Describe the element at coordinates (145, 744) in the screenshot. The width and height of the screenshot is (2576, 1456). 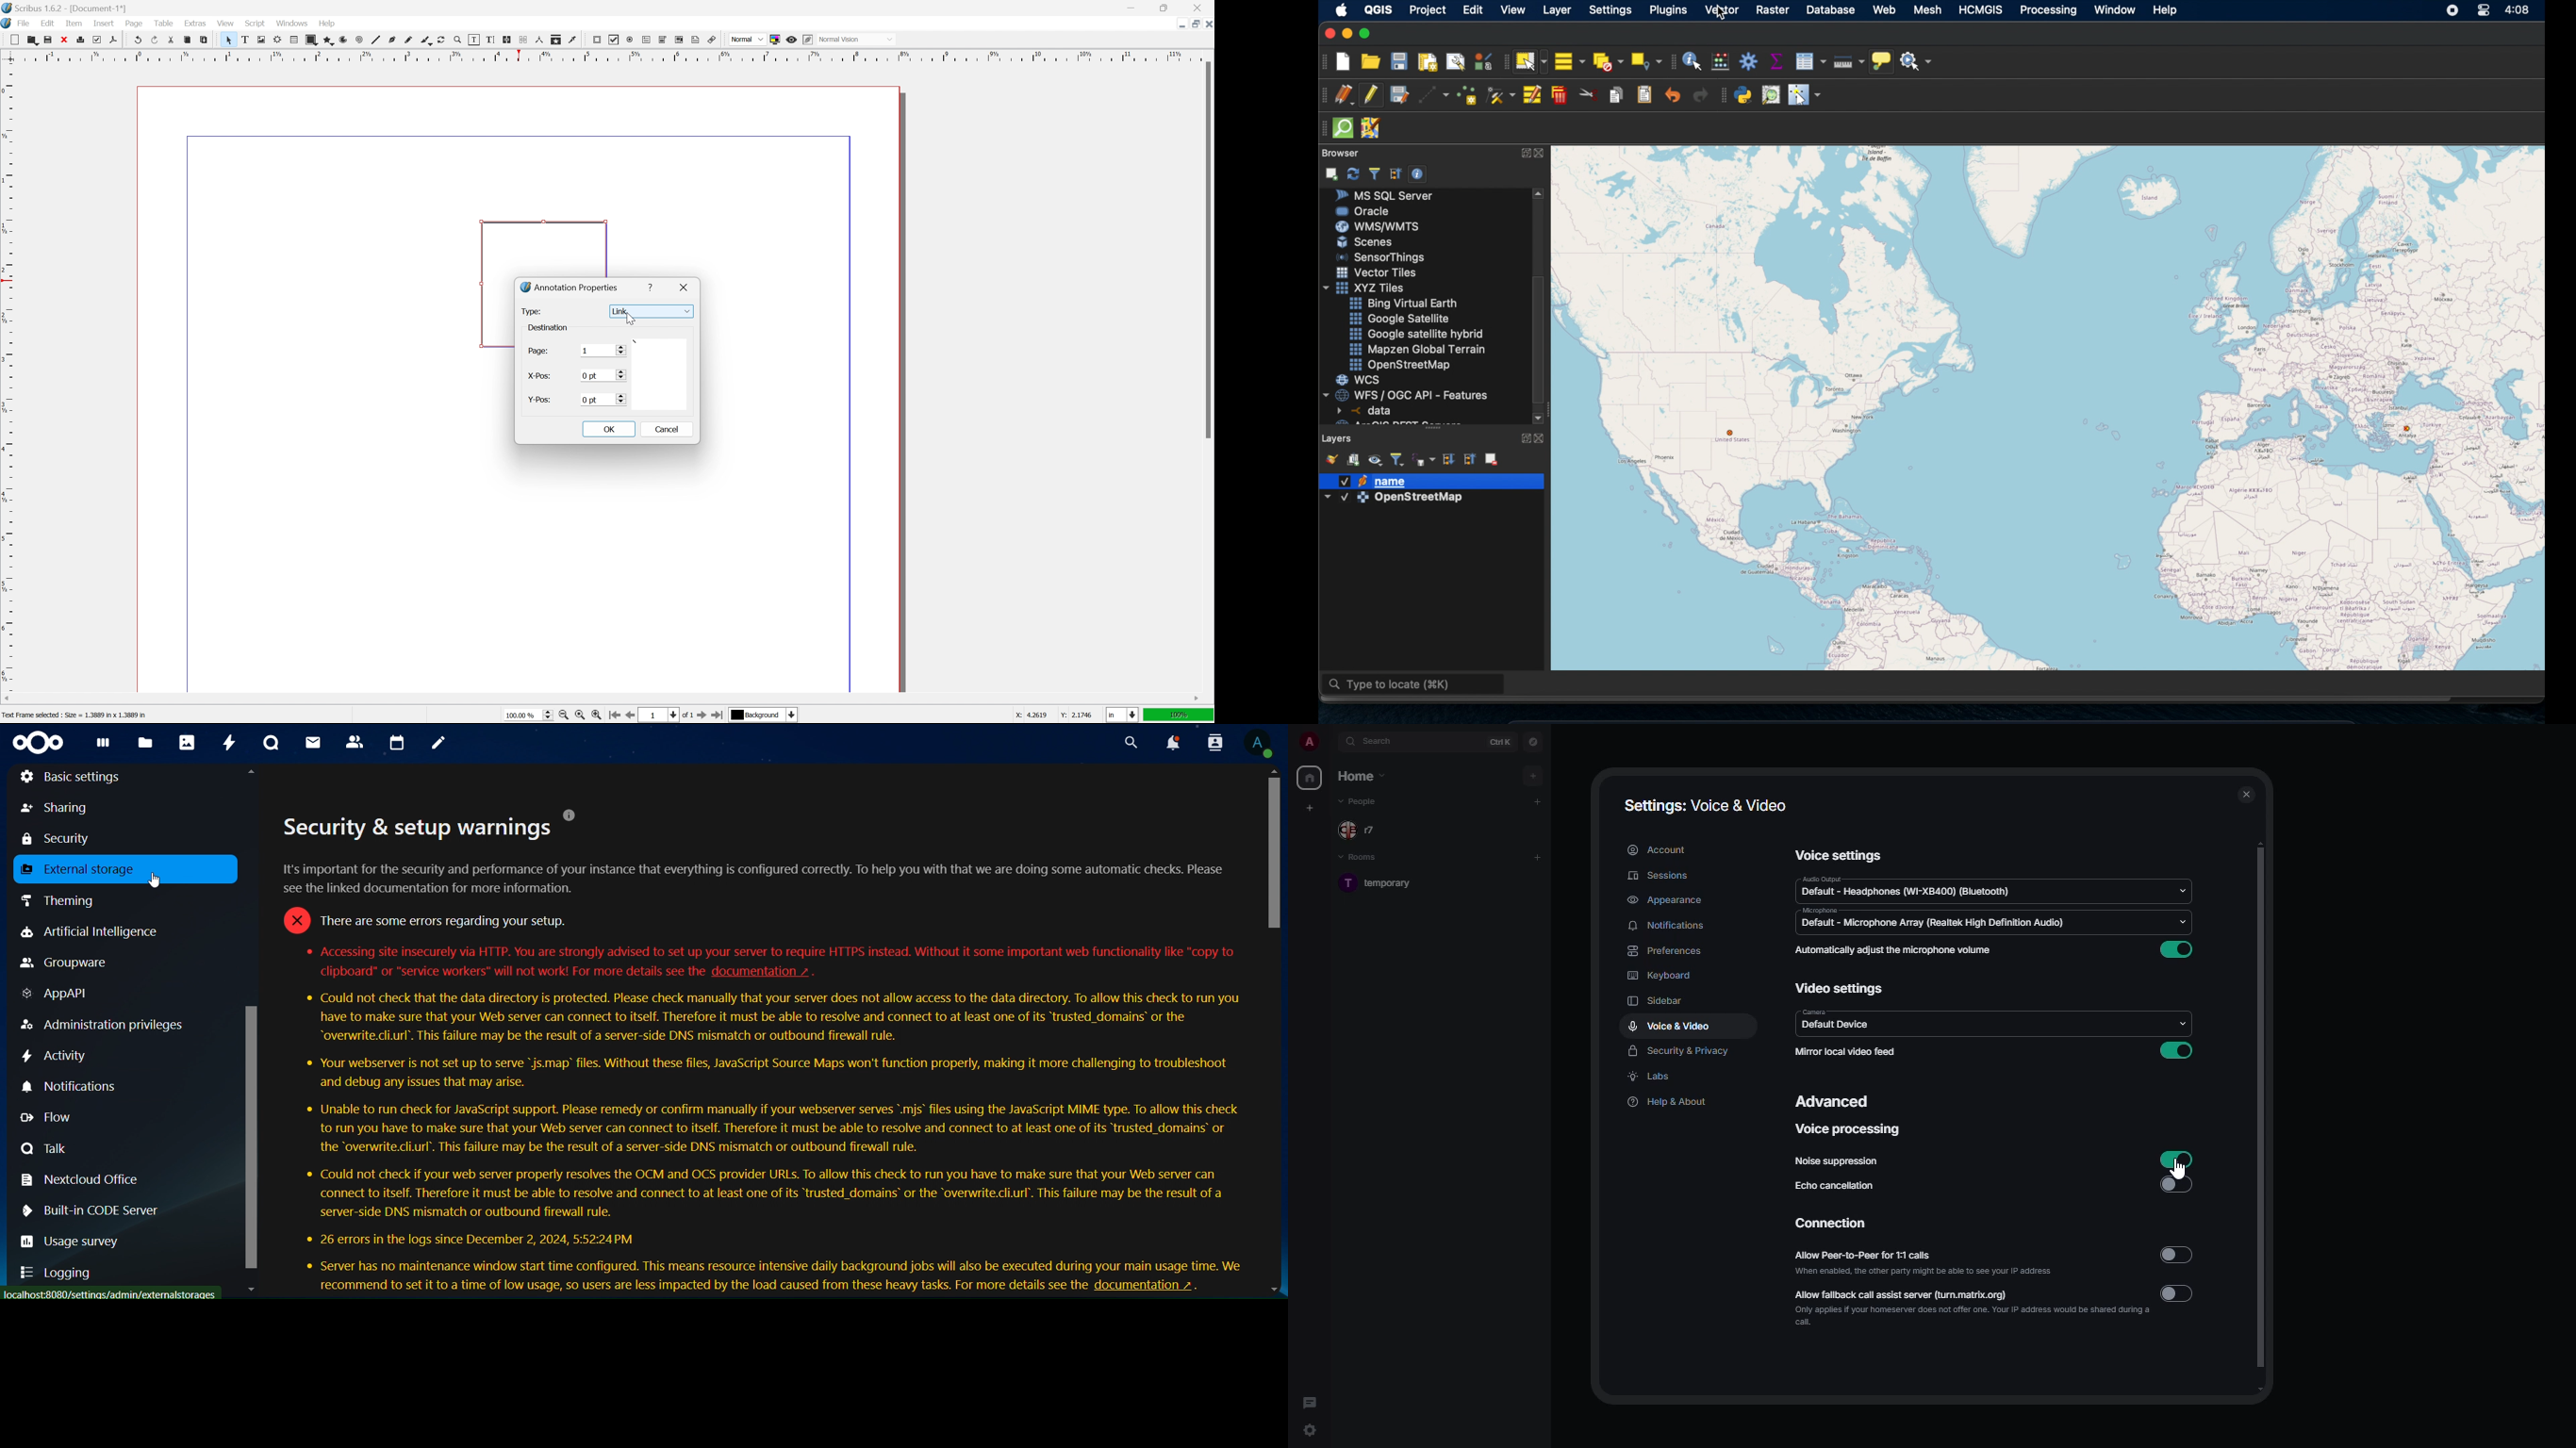
I see `files` at that location.